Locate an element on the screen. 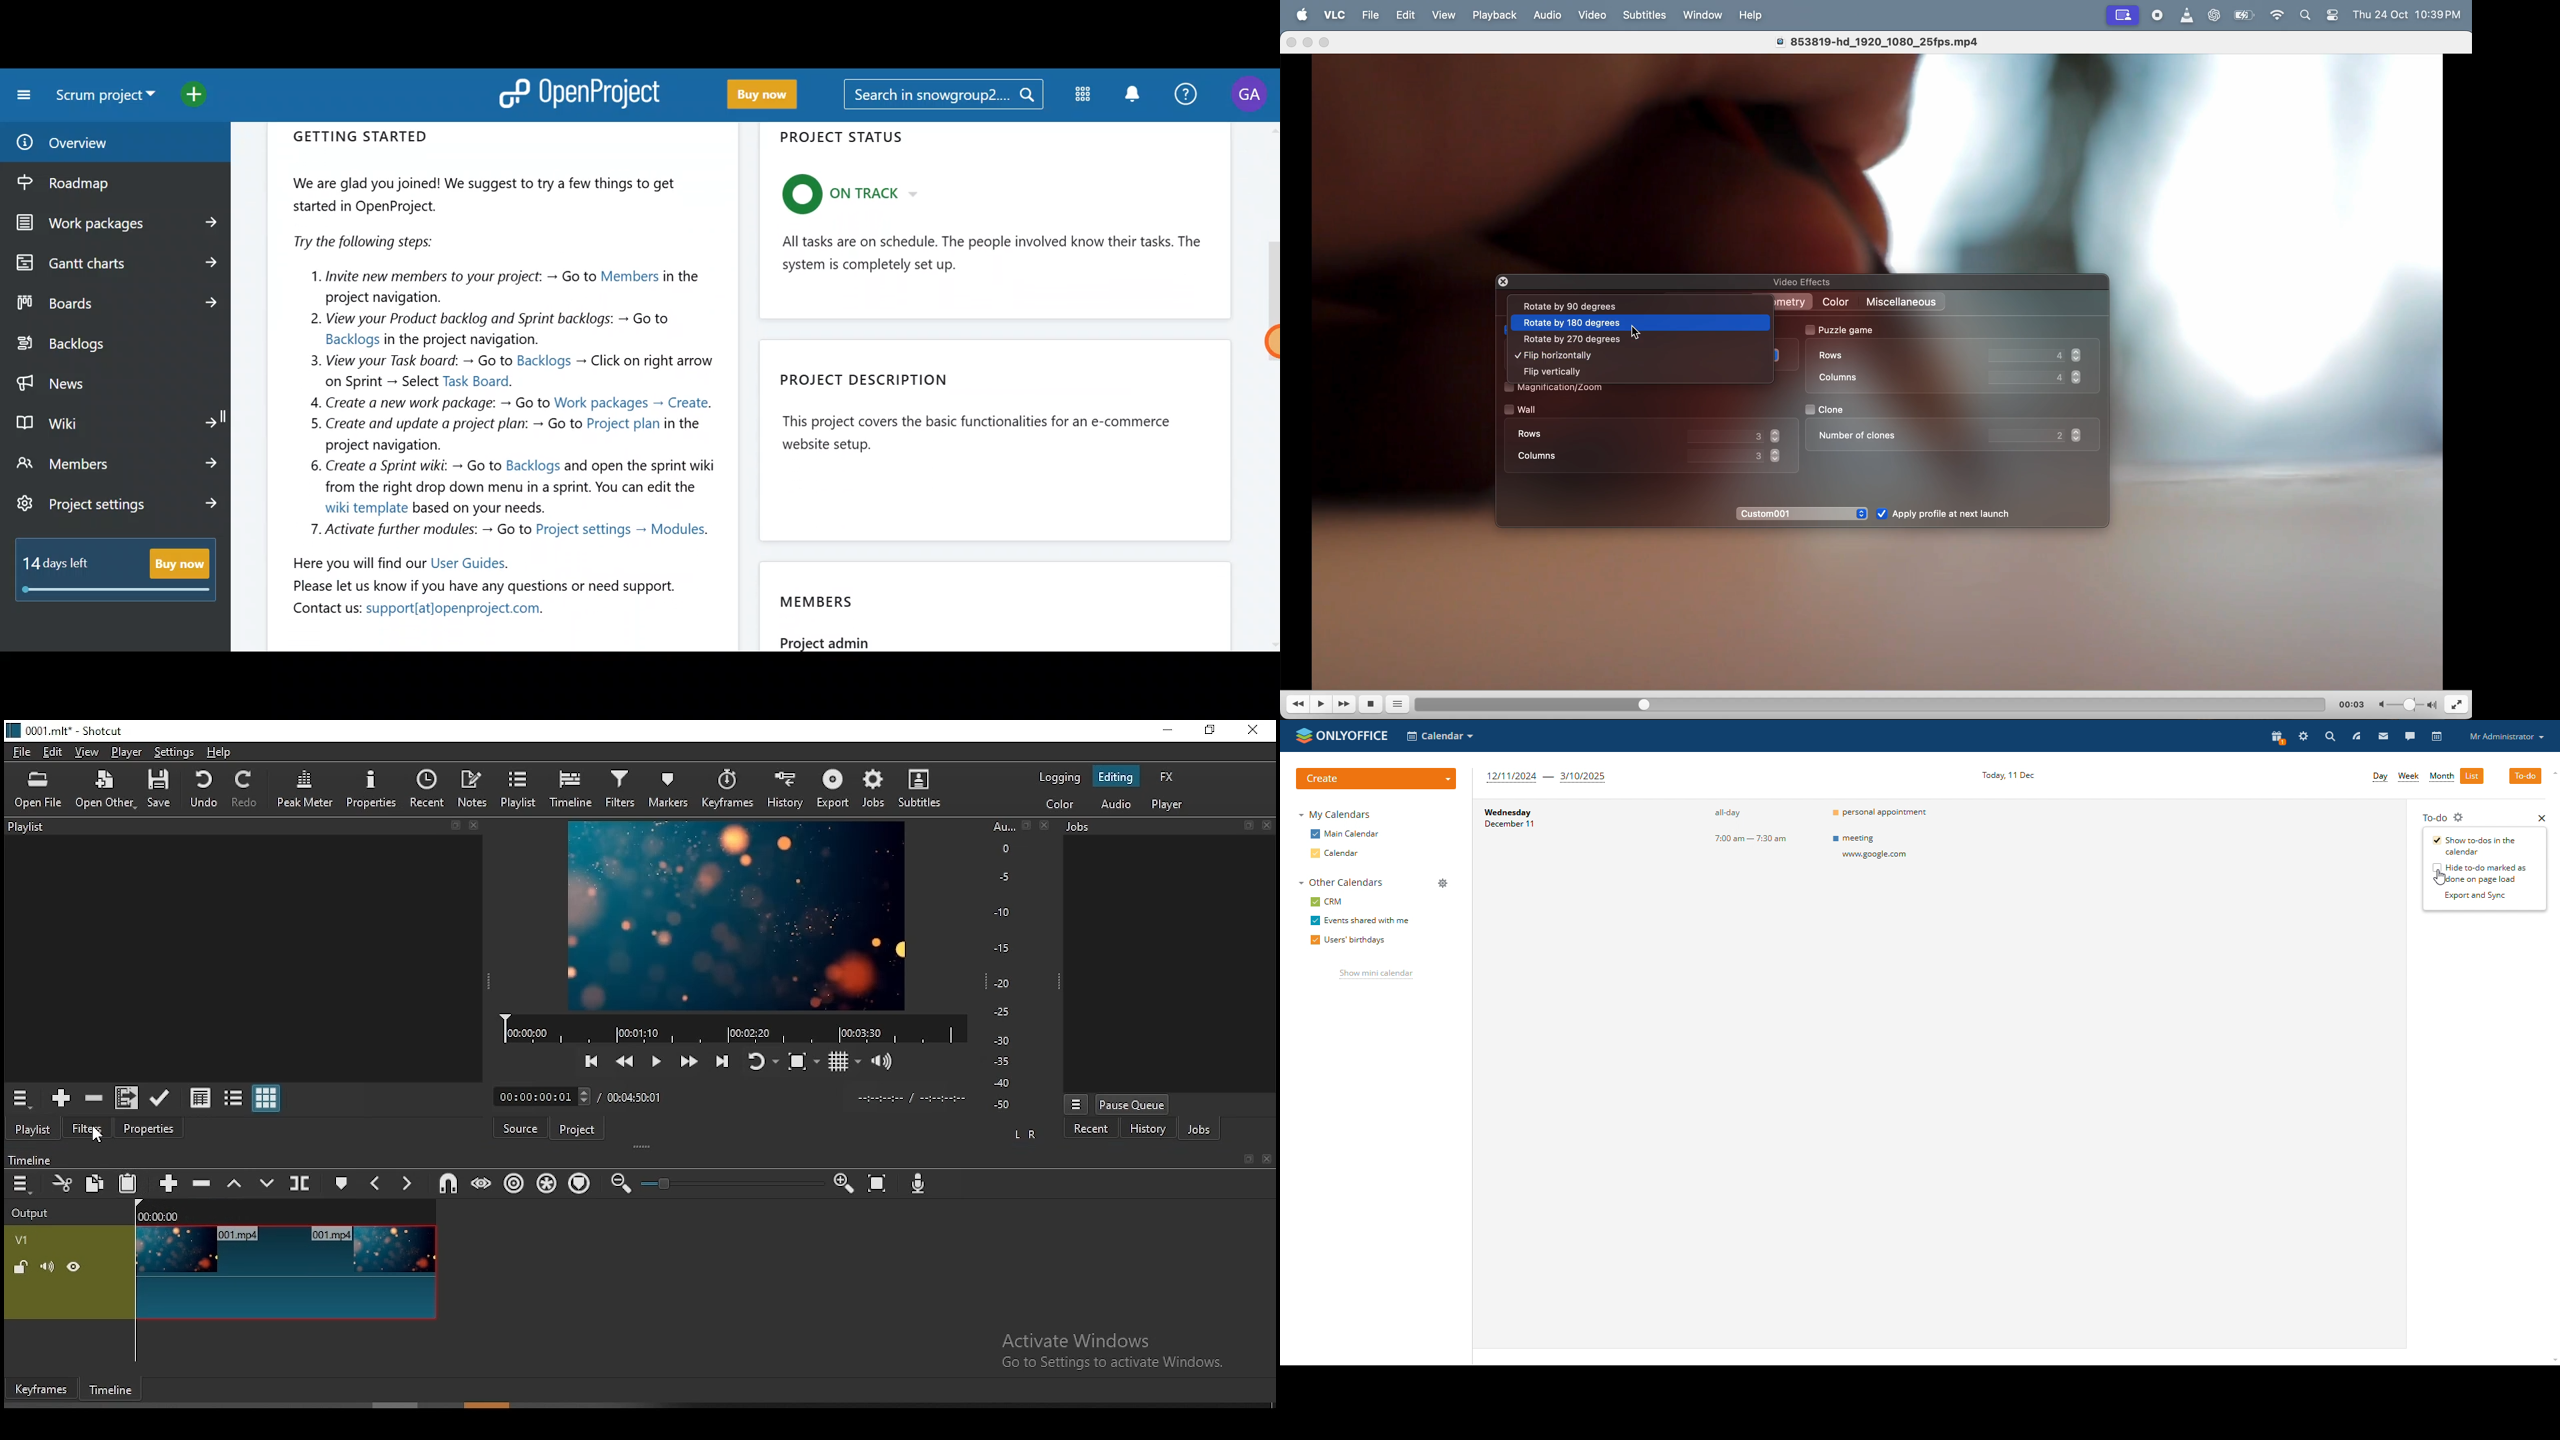 The height and width of the screenshot is (1456, 2576). day and date is located at coordinates (1535, 822).